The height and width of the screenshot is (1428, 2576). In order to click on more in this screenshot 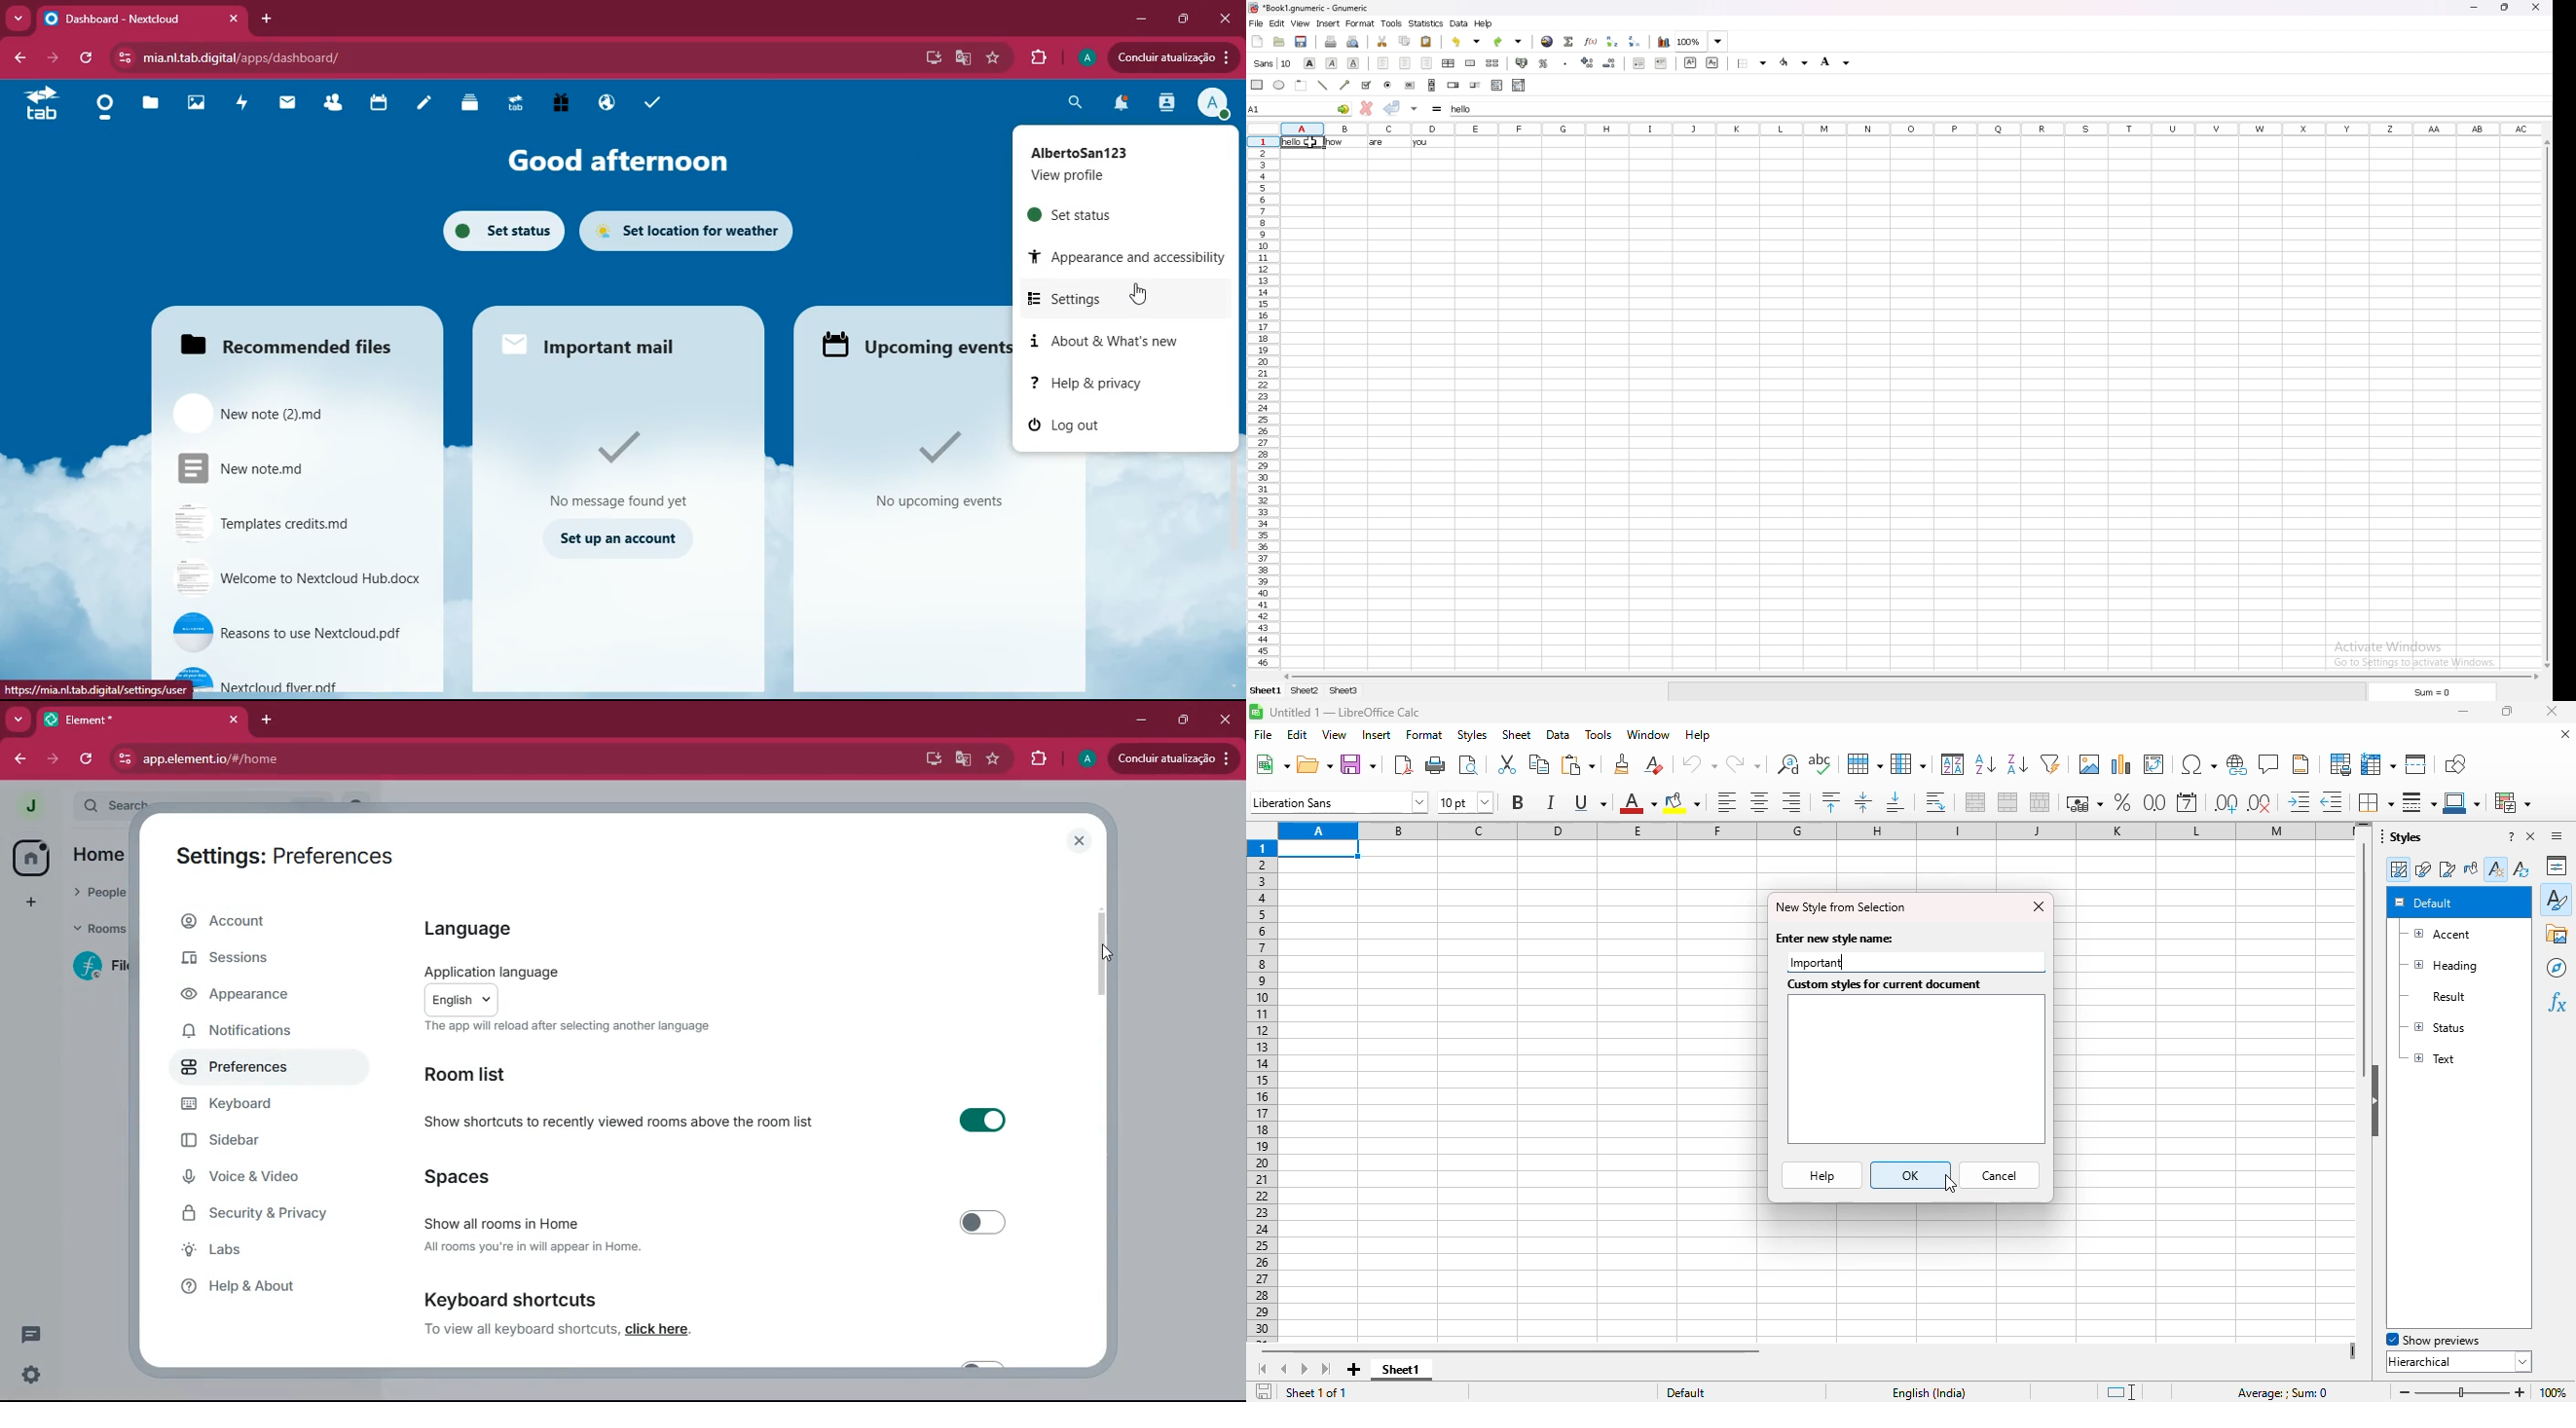, I will do `click(17, 18)`.